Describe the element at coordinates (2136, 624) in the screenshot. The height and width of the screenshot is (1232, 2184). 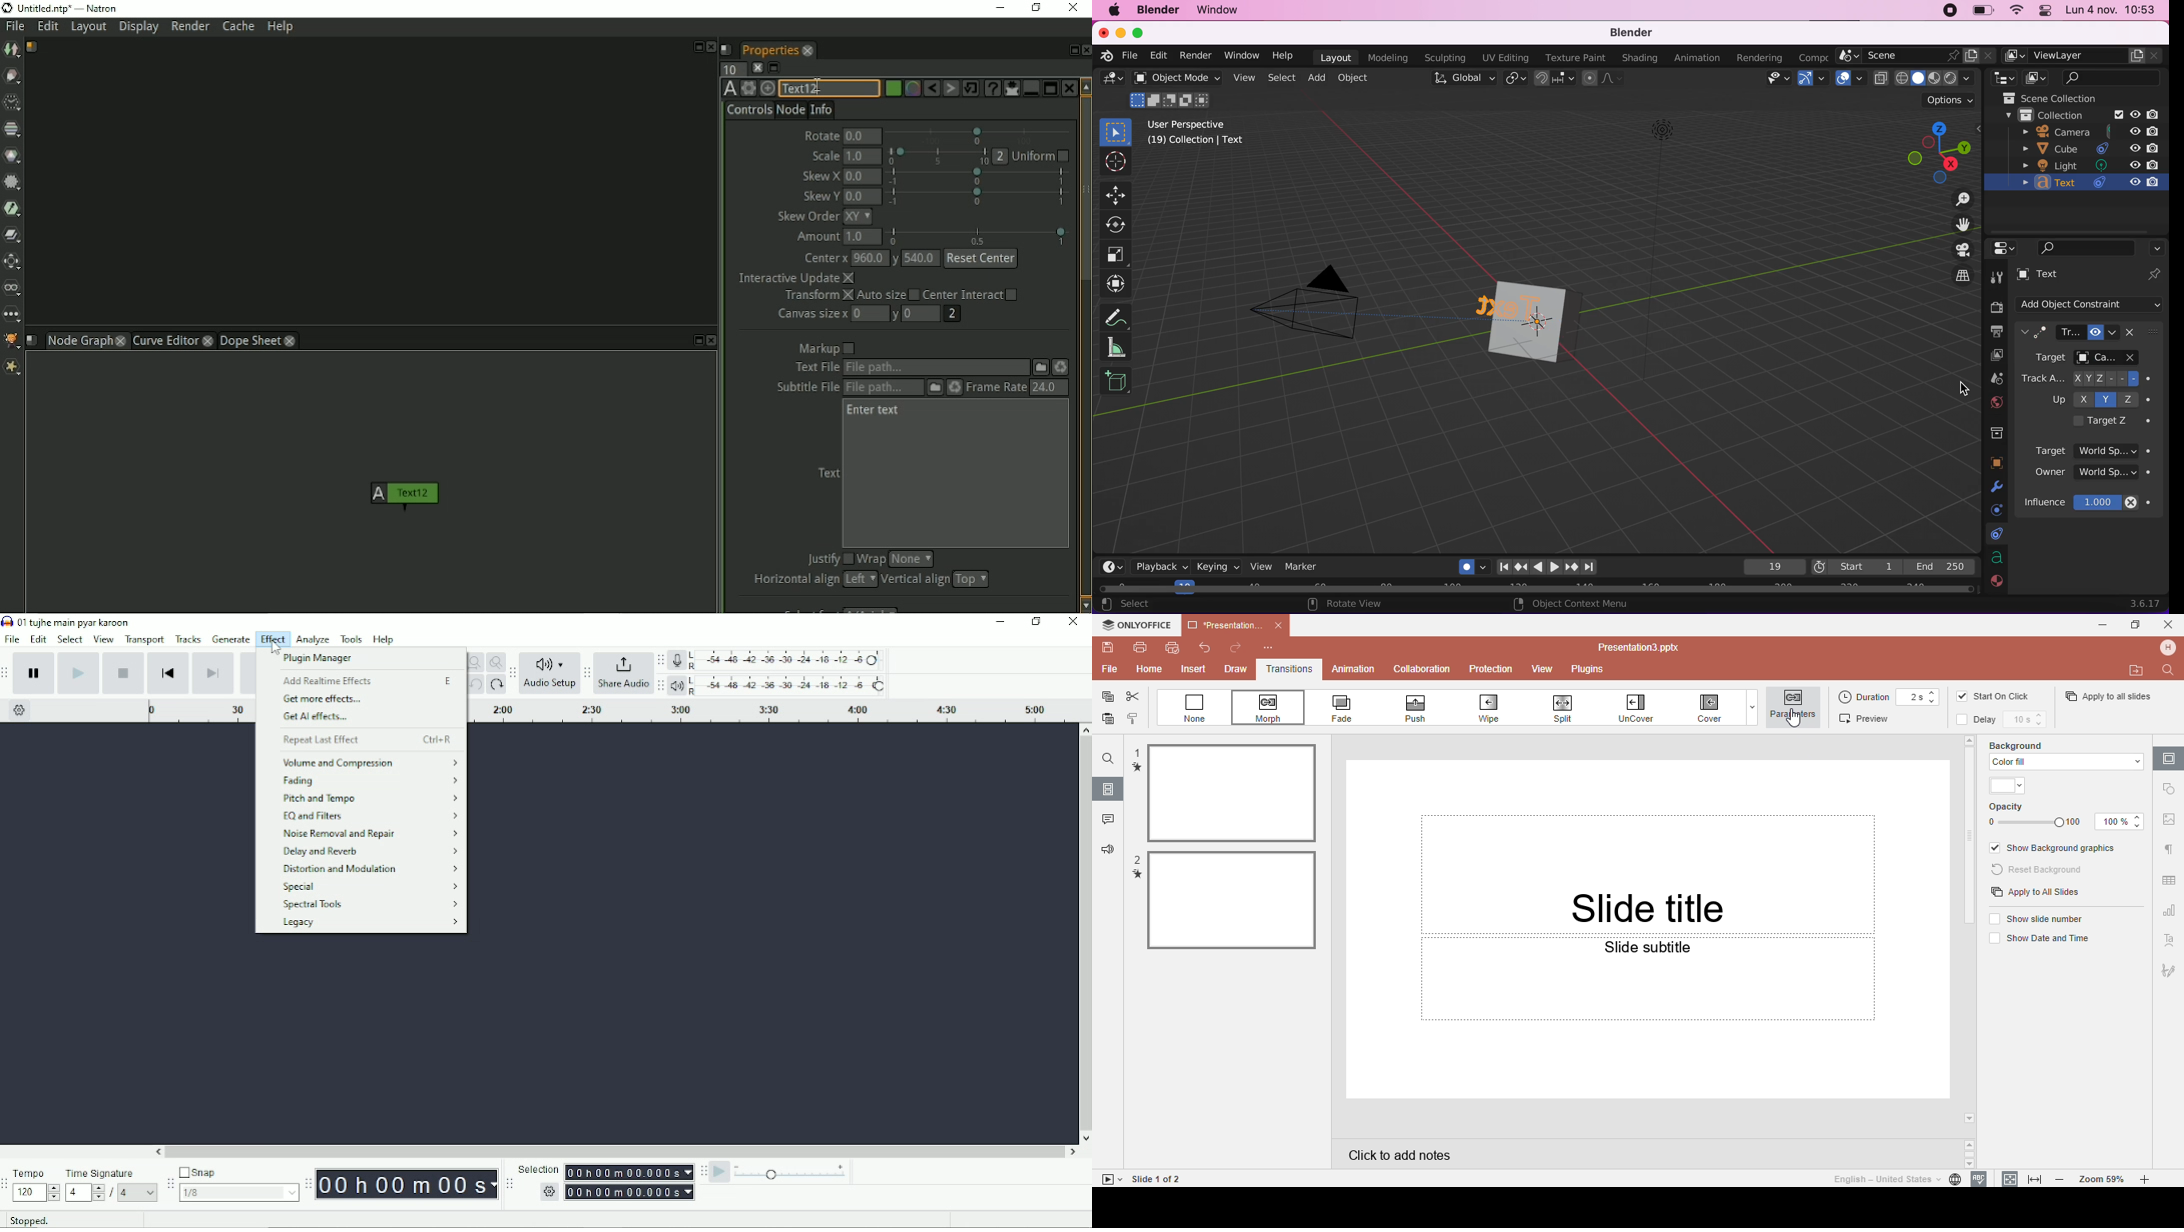
I see `Maximize` at that location.